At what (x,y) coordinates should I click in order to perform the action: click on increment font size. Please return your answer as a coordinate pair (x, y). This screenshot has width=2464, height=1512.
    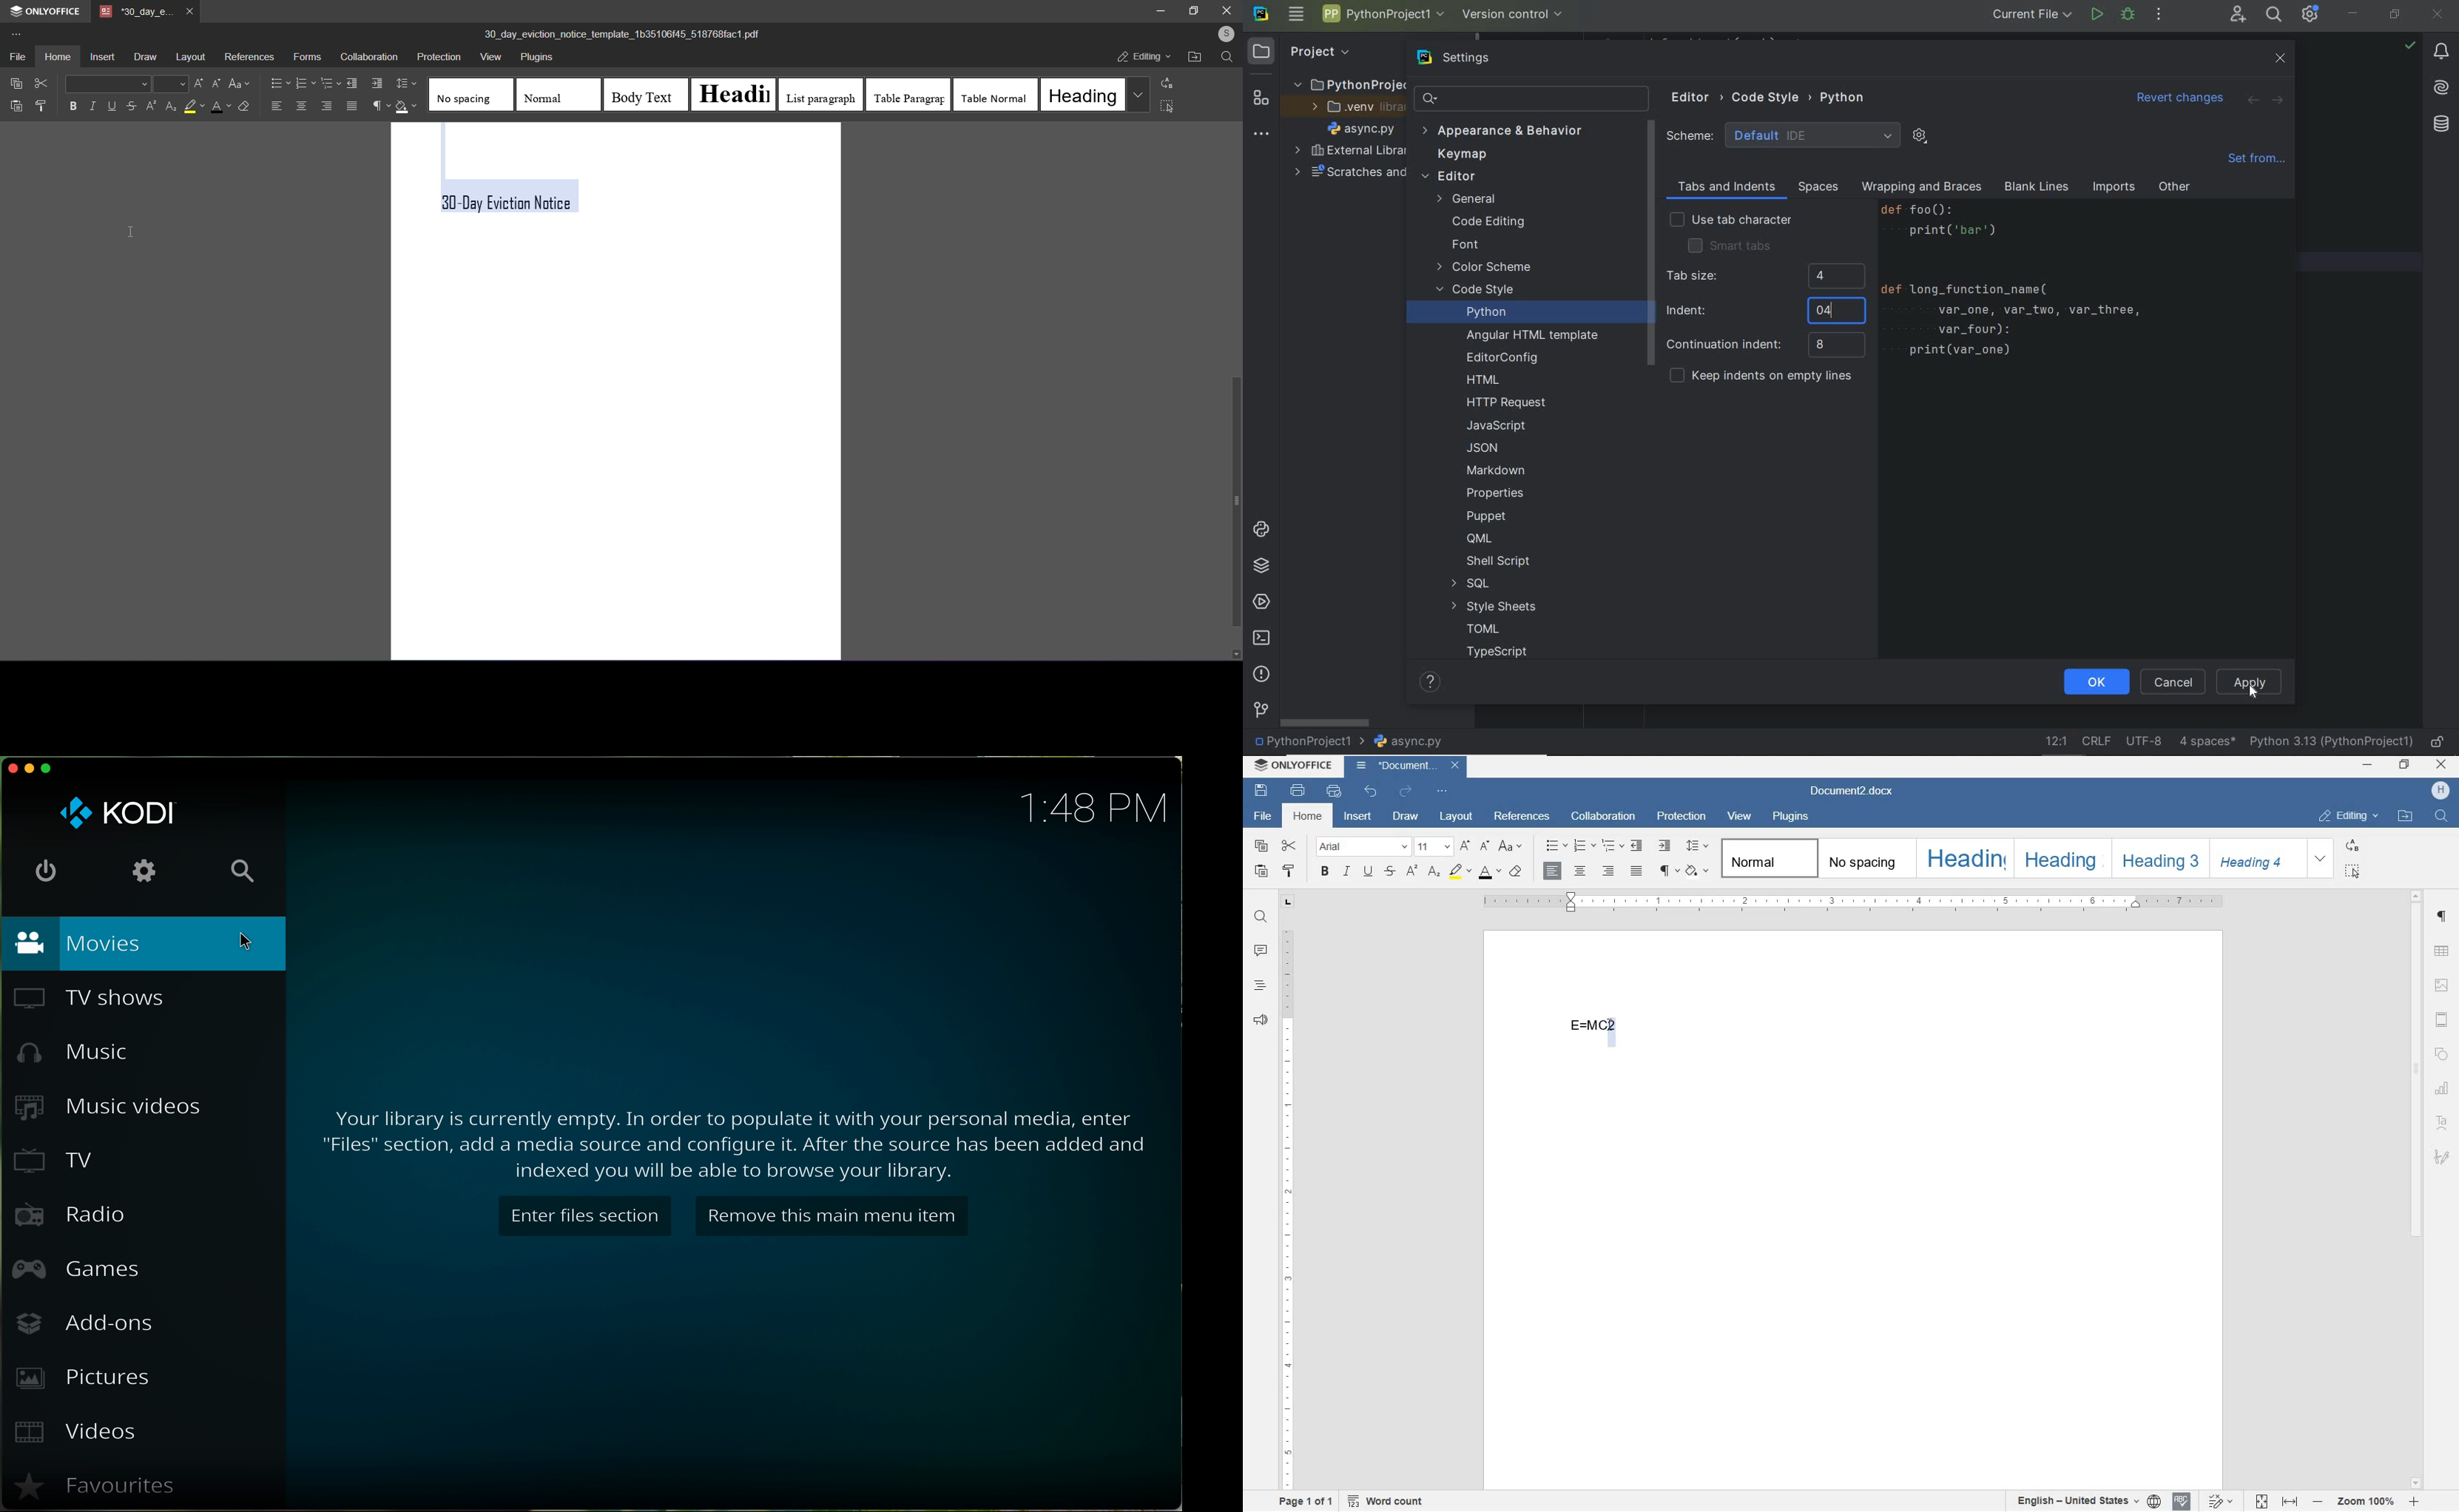
    Looking at the image, I should click on (1464, 847).